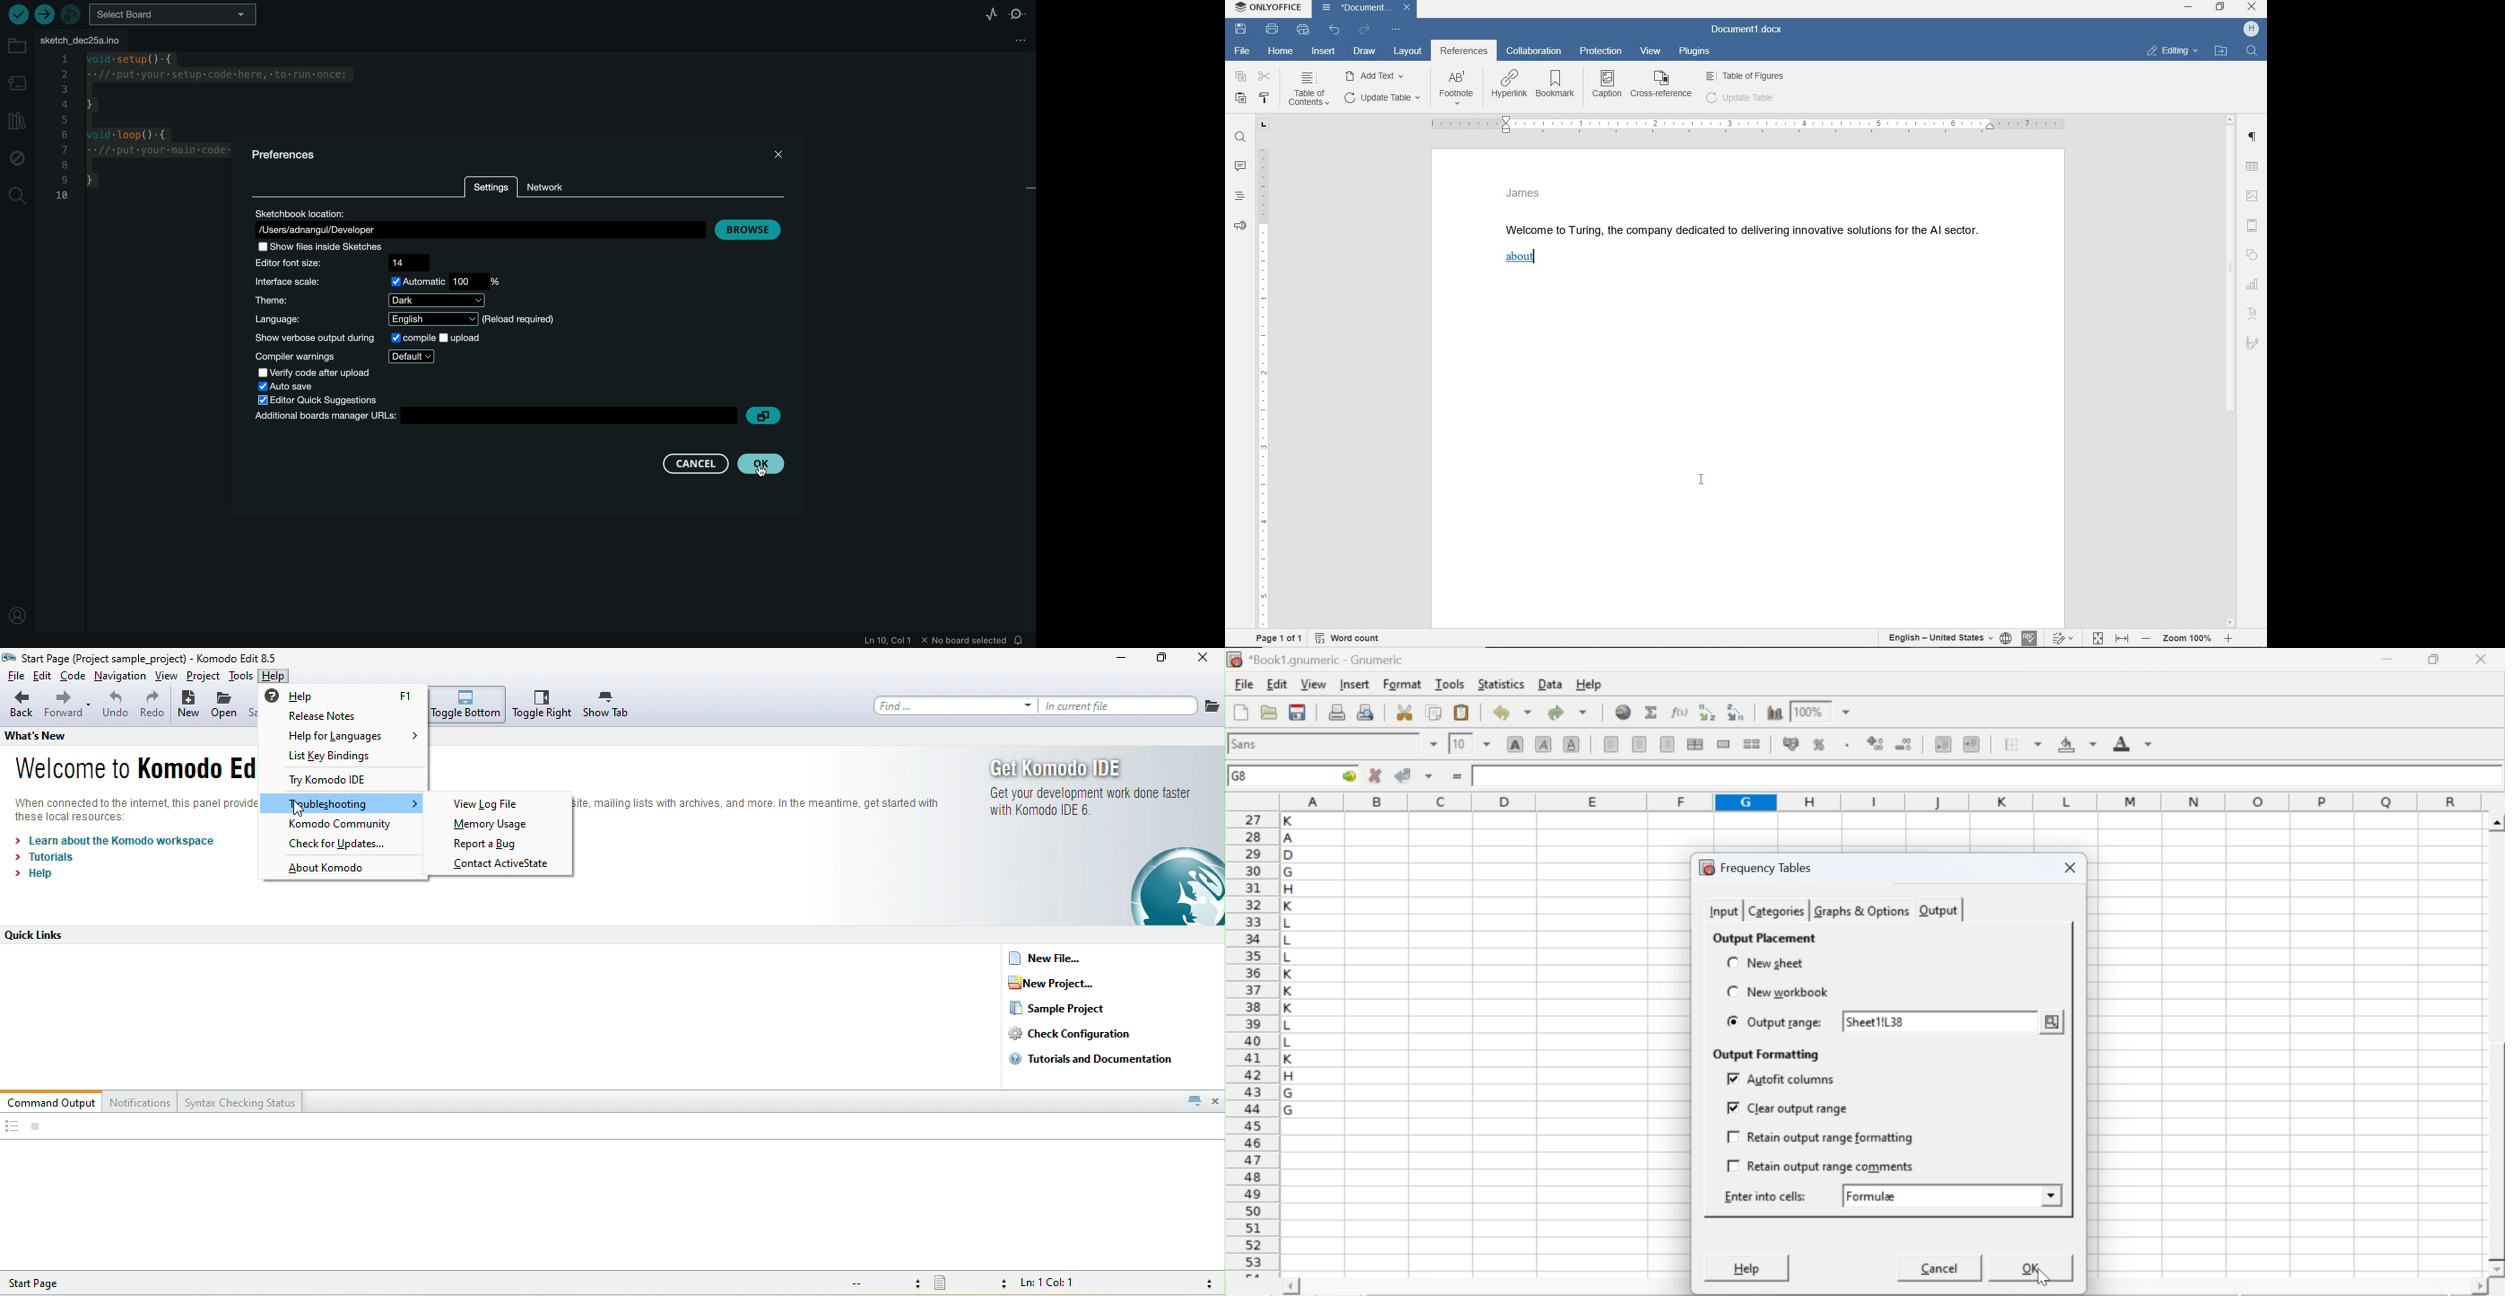 The width and height of the screenshot is (2520, 1316). I want to click on redo, so click(153, 706).